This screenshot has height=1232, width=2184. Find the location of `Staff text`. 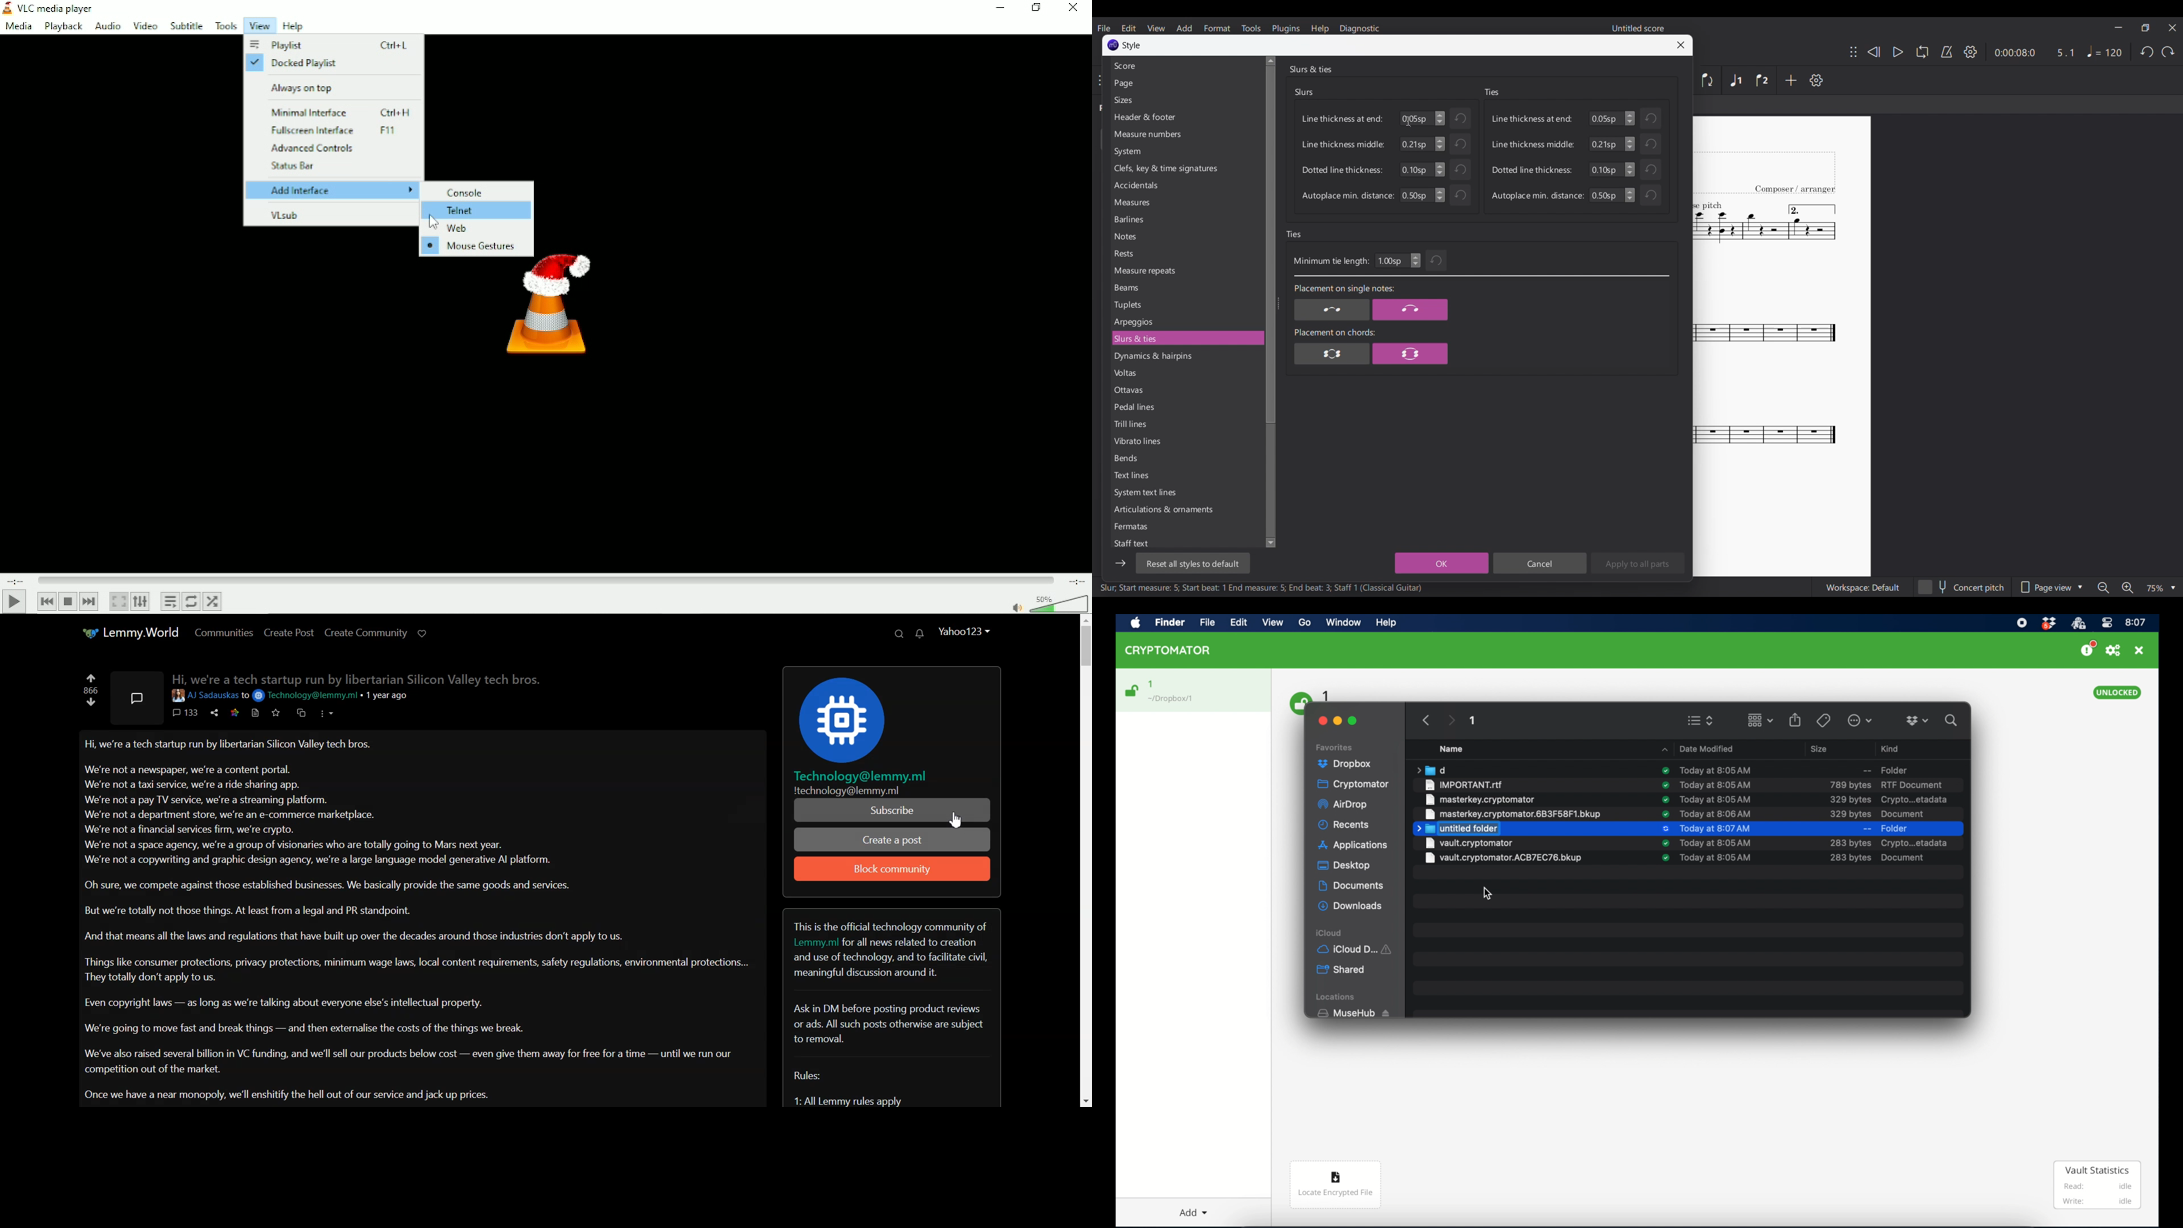

Staff text is located at coordinates (1185, 543).